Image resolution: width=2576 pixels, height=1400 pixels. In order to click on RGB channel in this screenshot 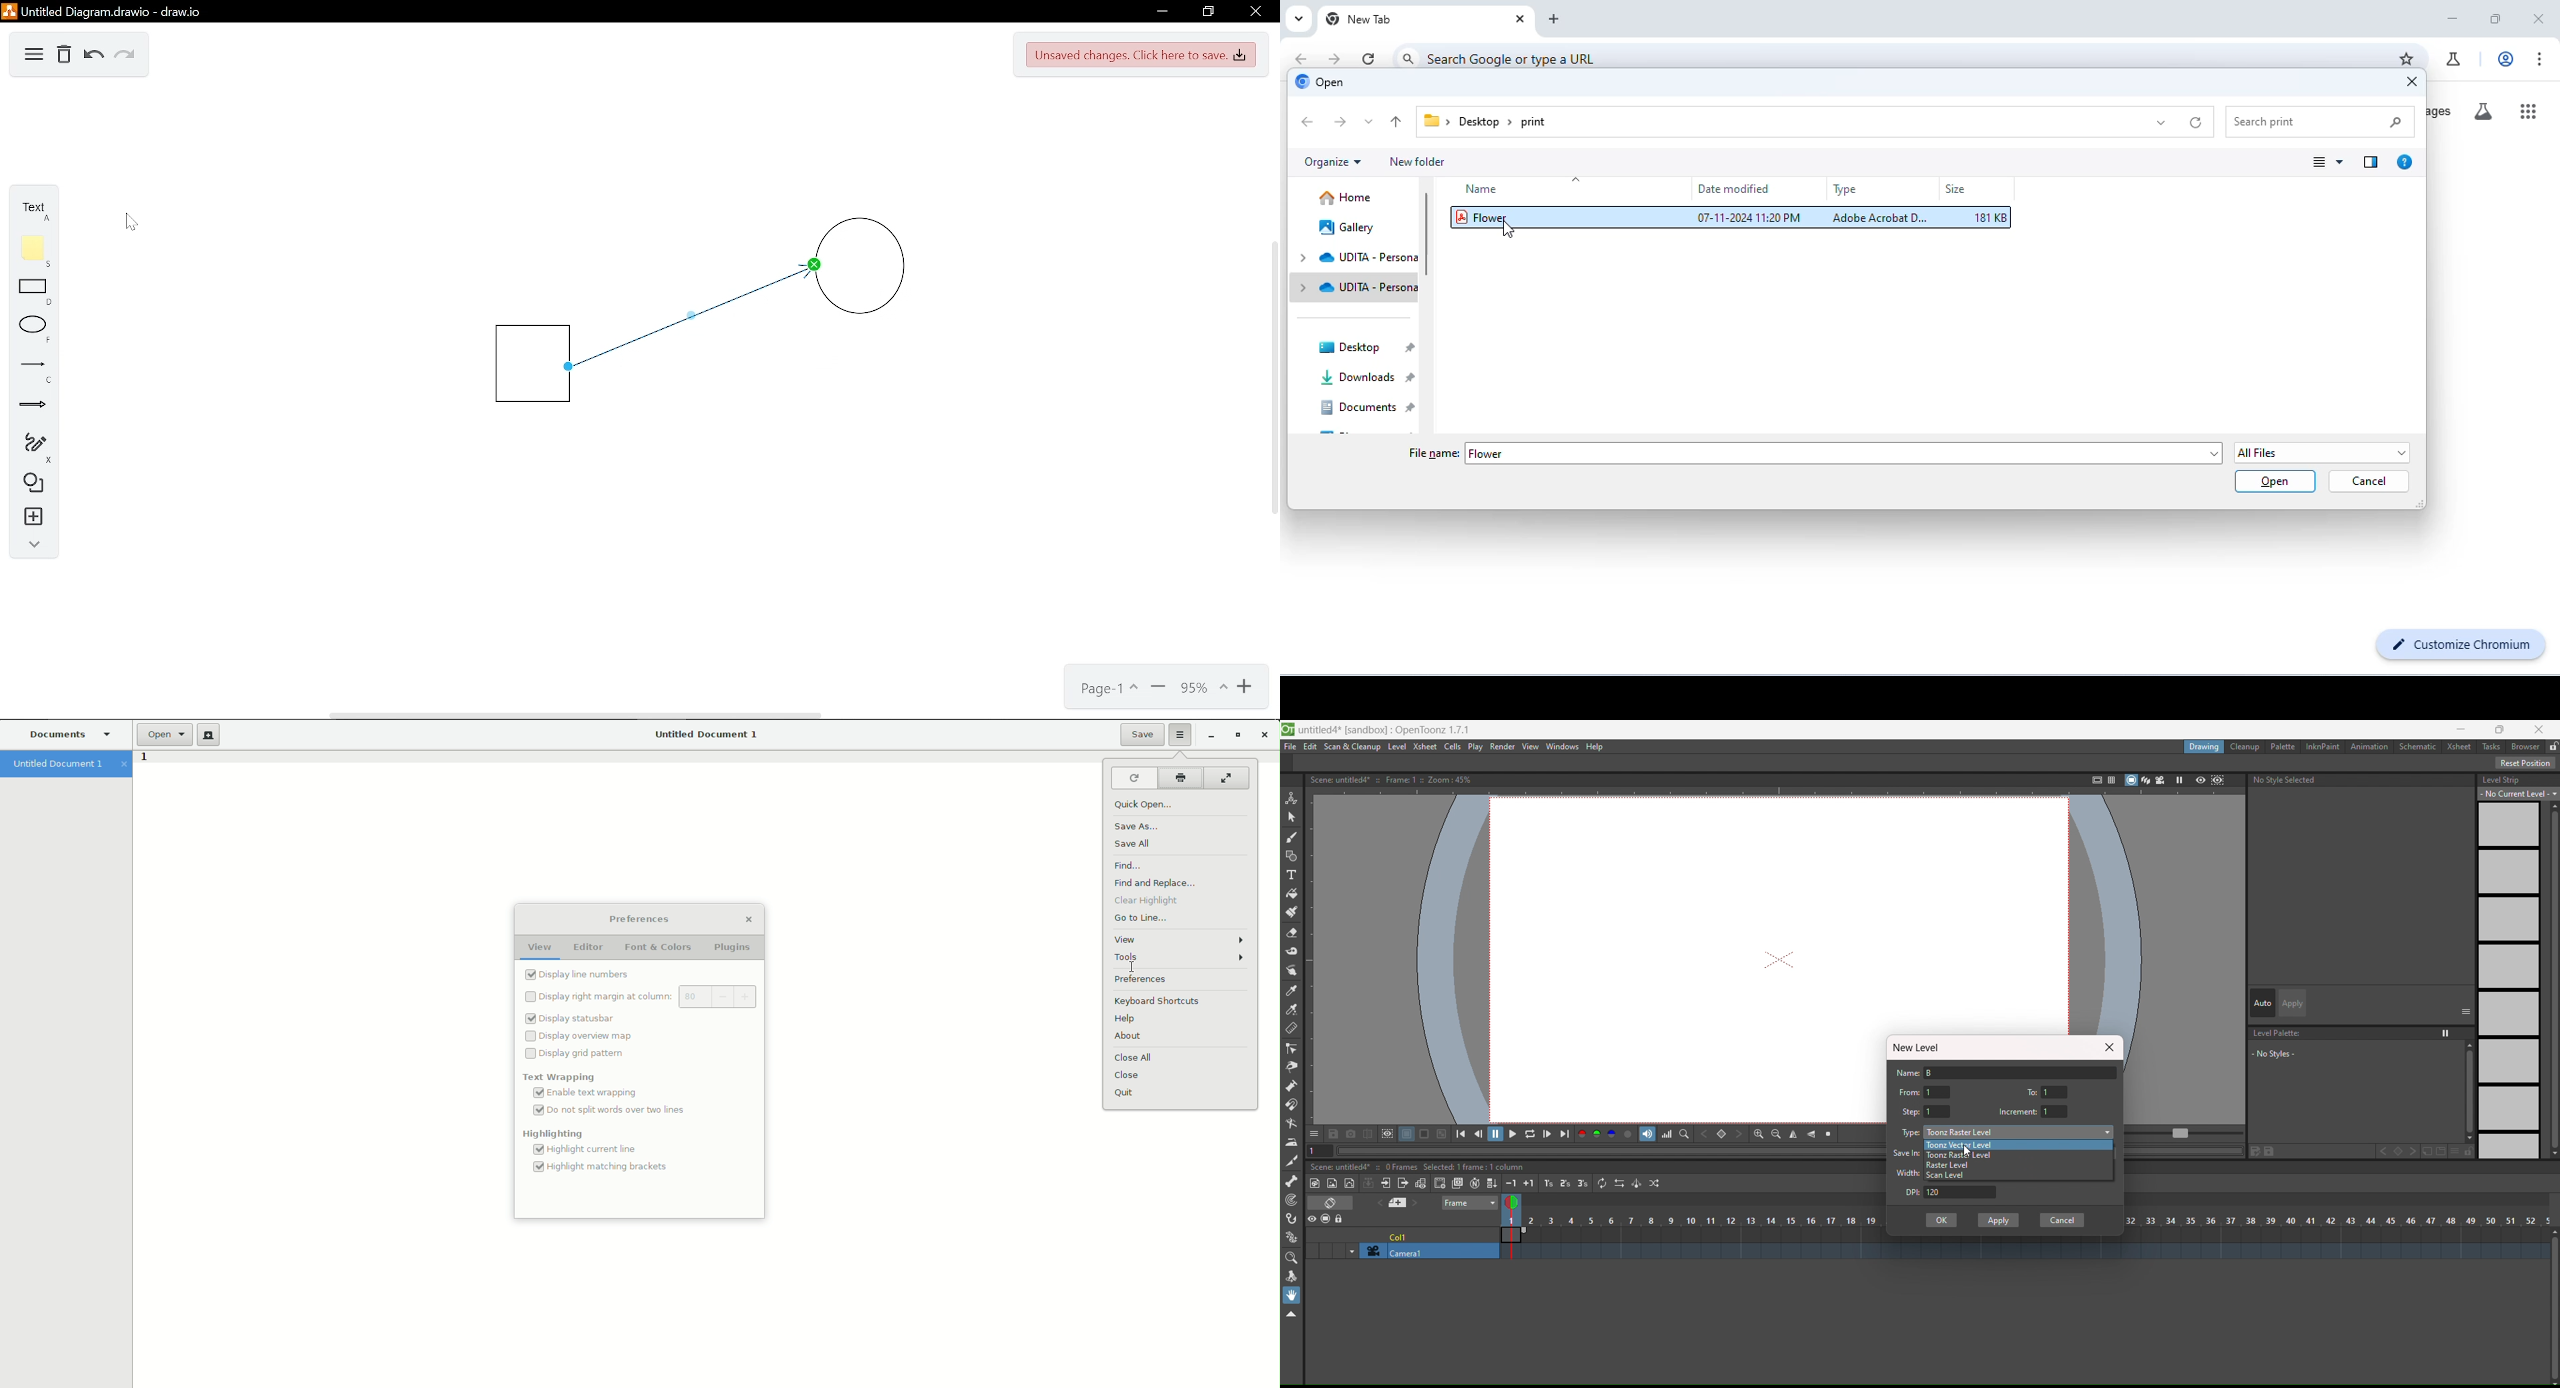, I will do `click(1597, 1134)`.